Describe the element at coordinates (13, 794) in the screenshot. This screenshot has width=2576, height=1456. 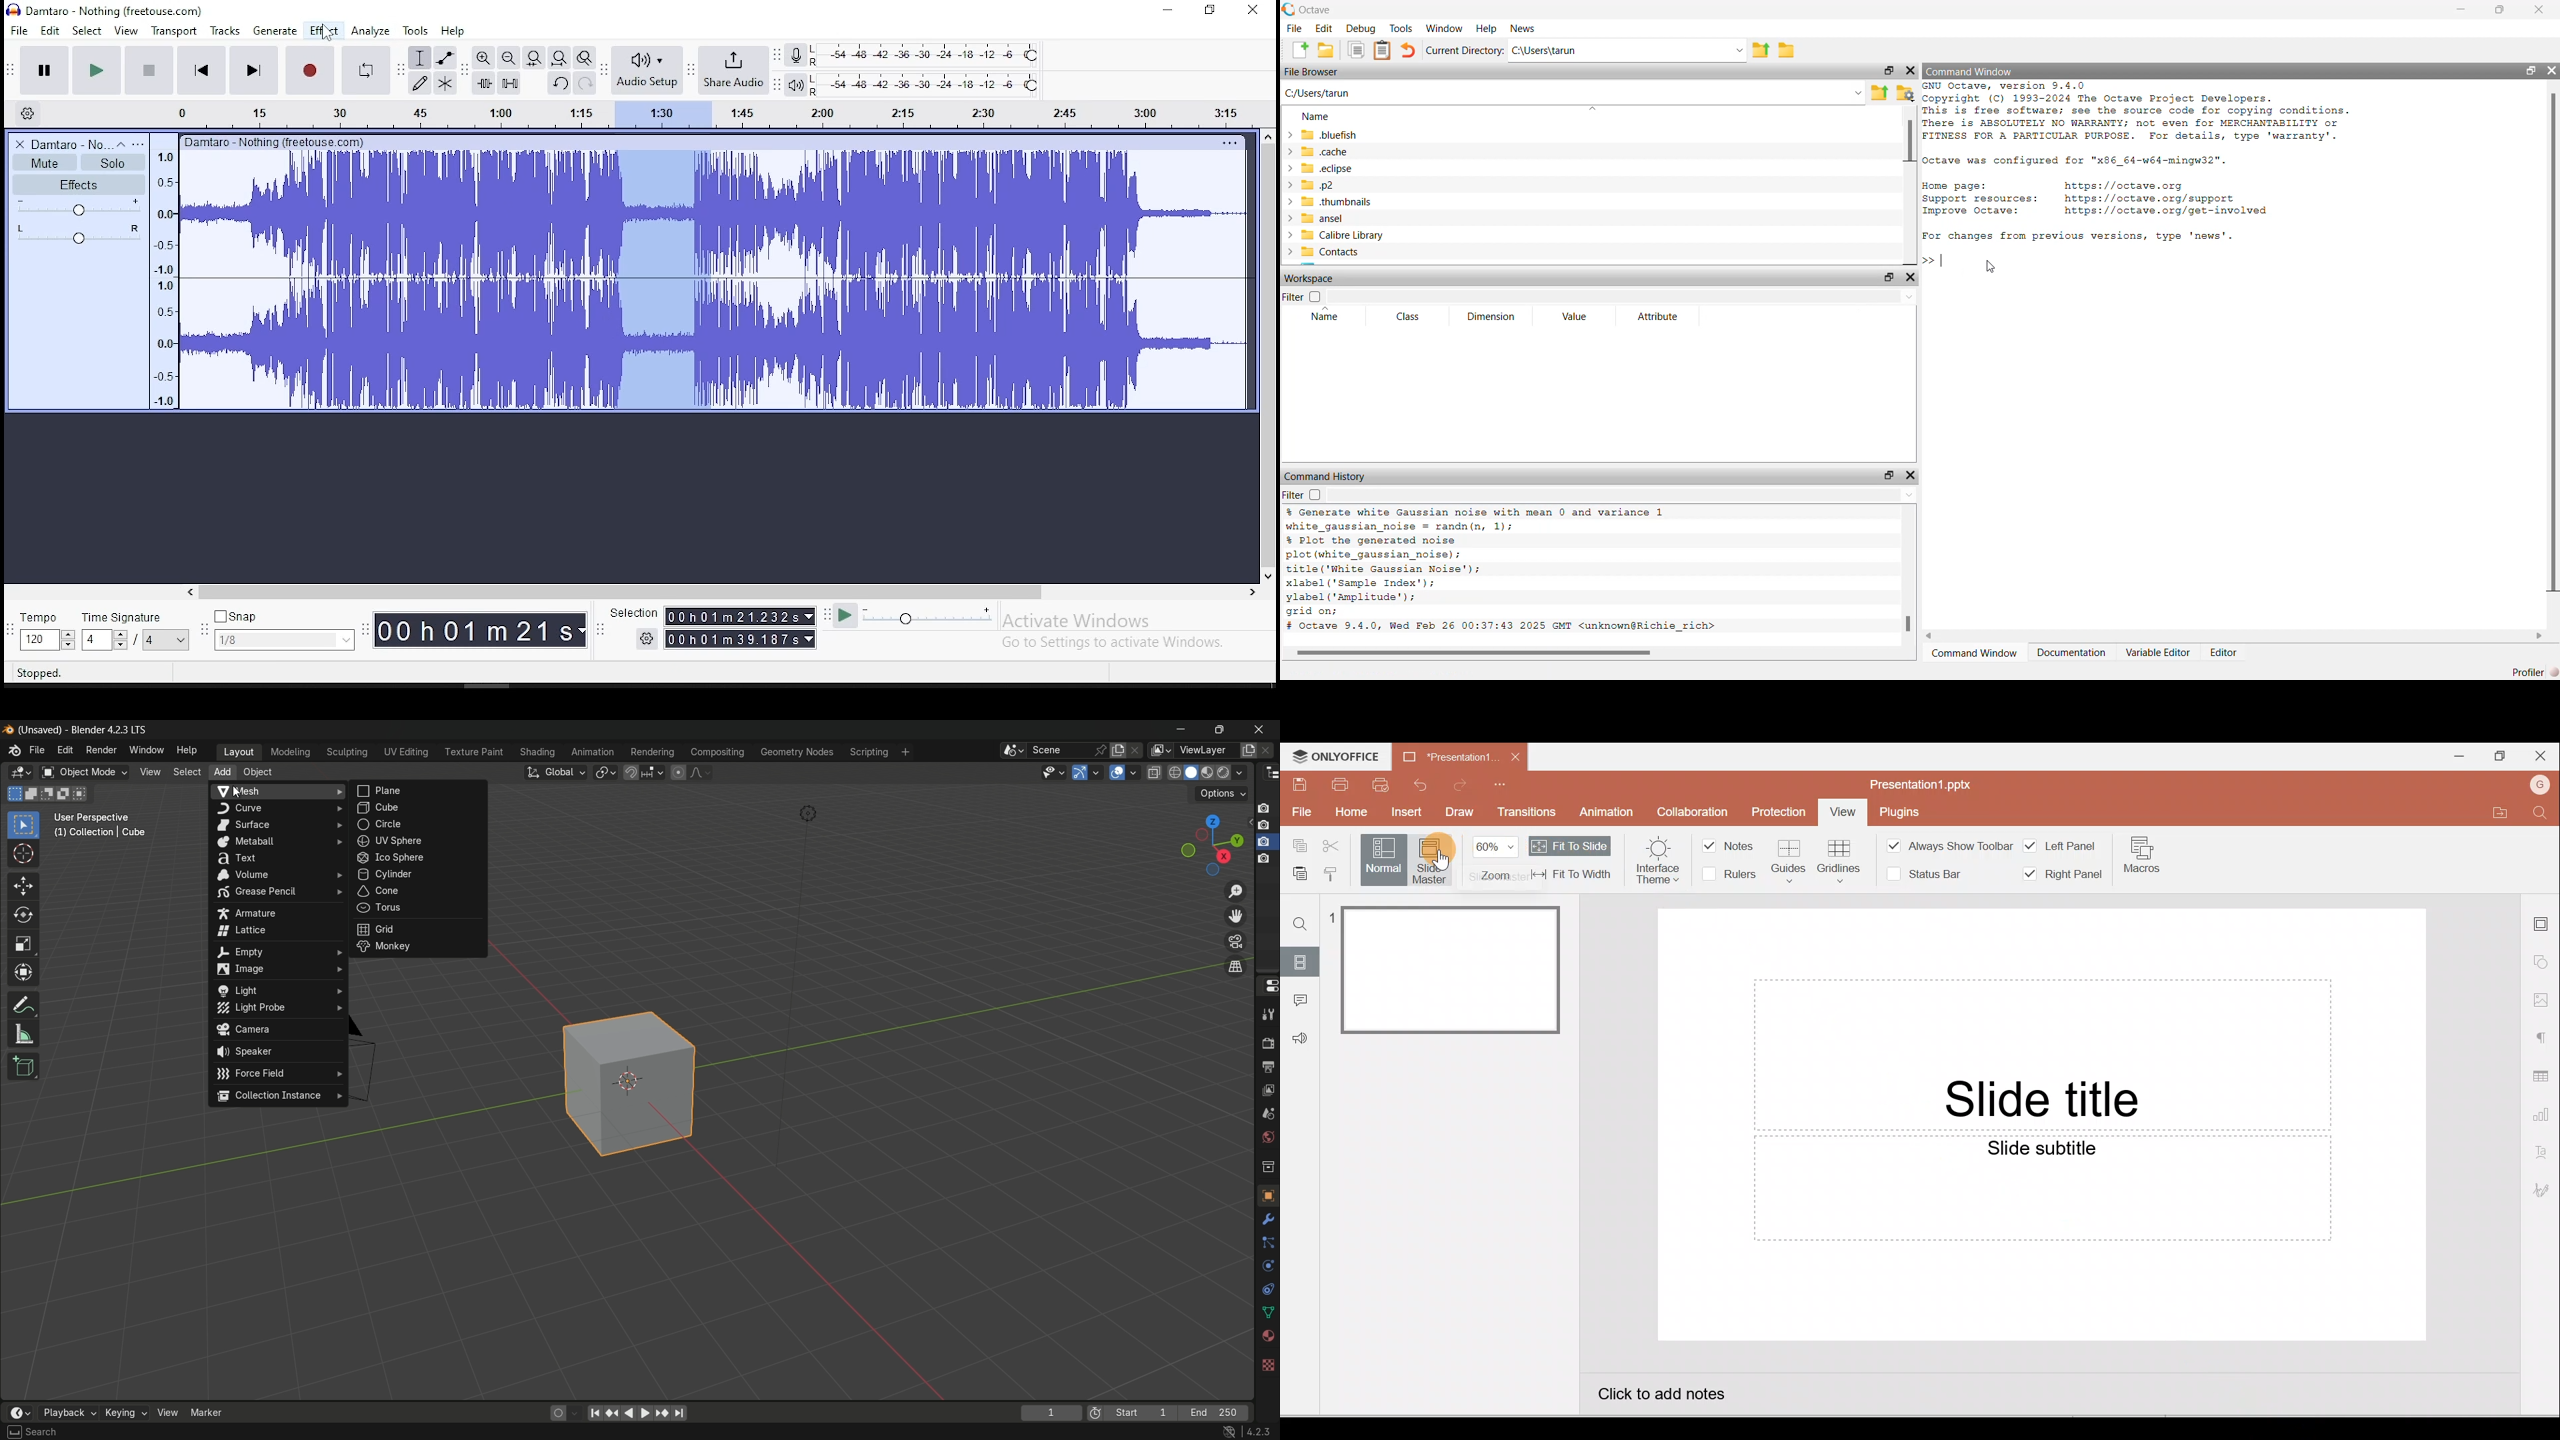
I see `select new selection` at that location.